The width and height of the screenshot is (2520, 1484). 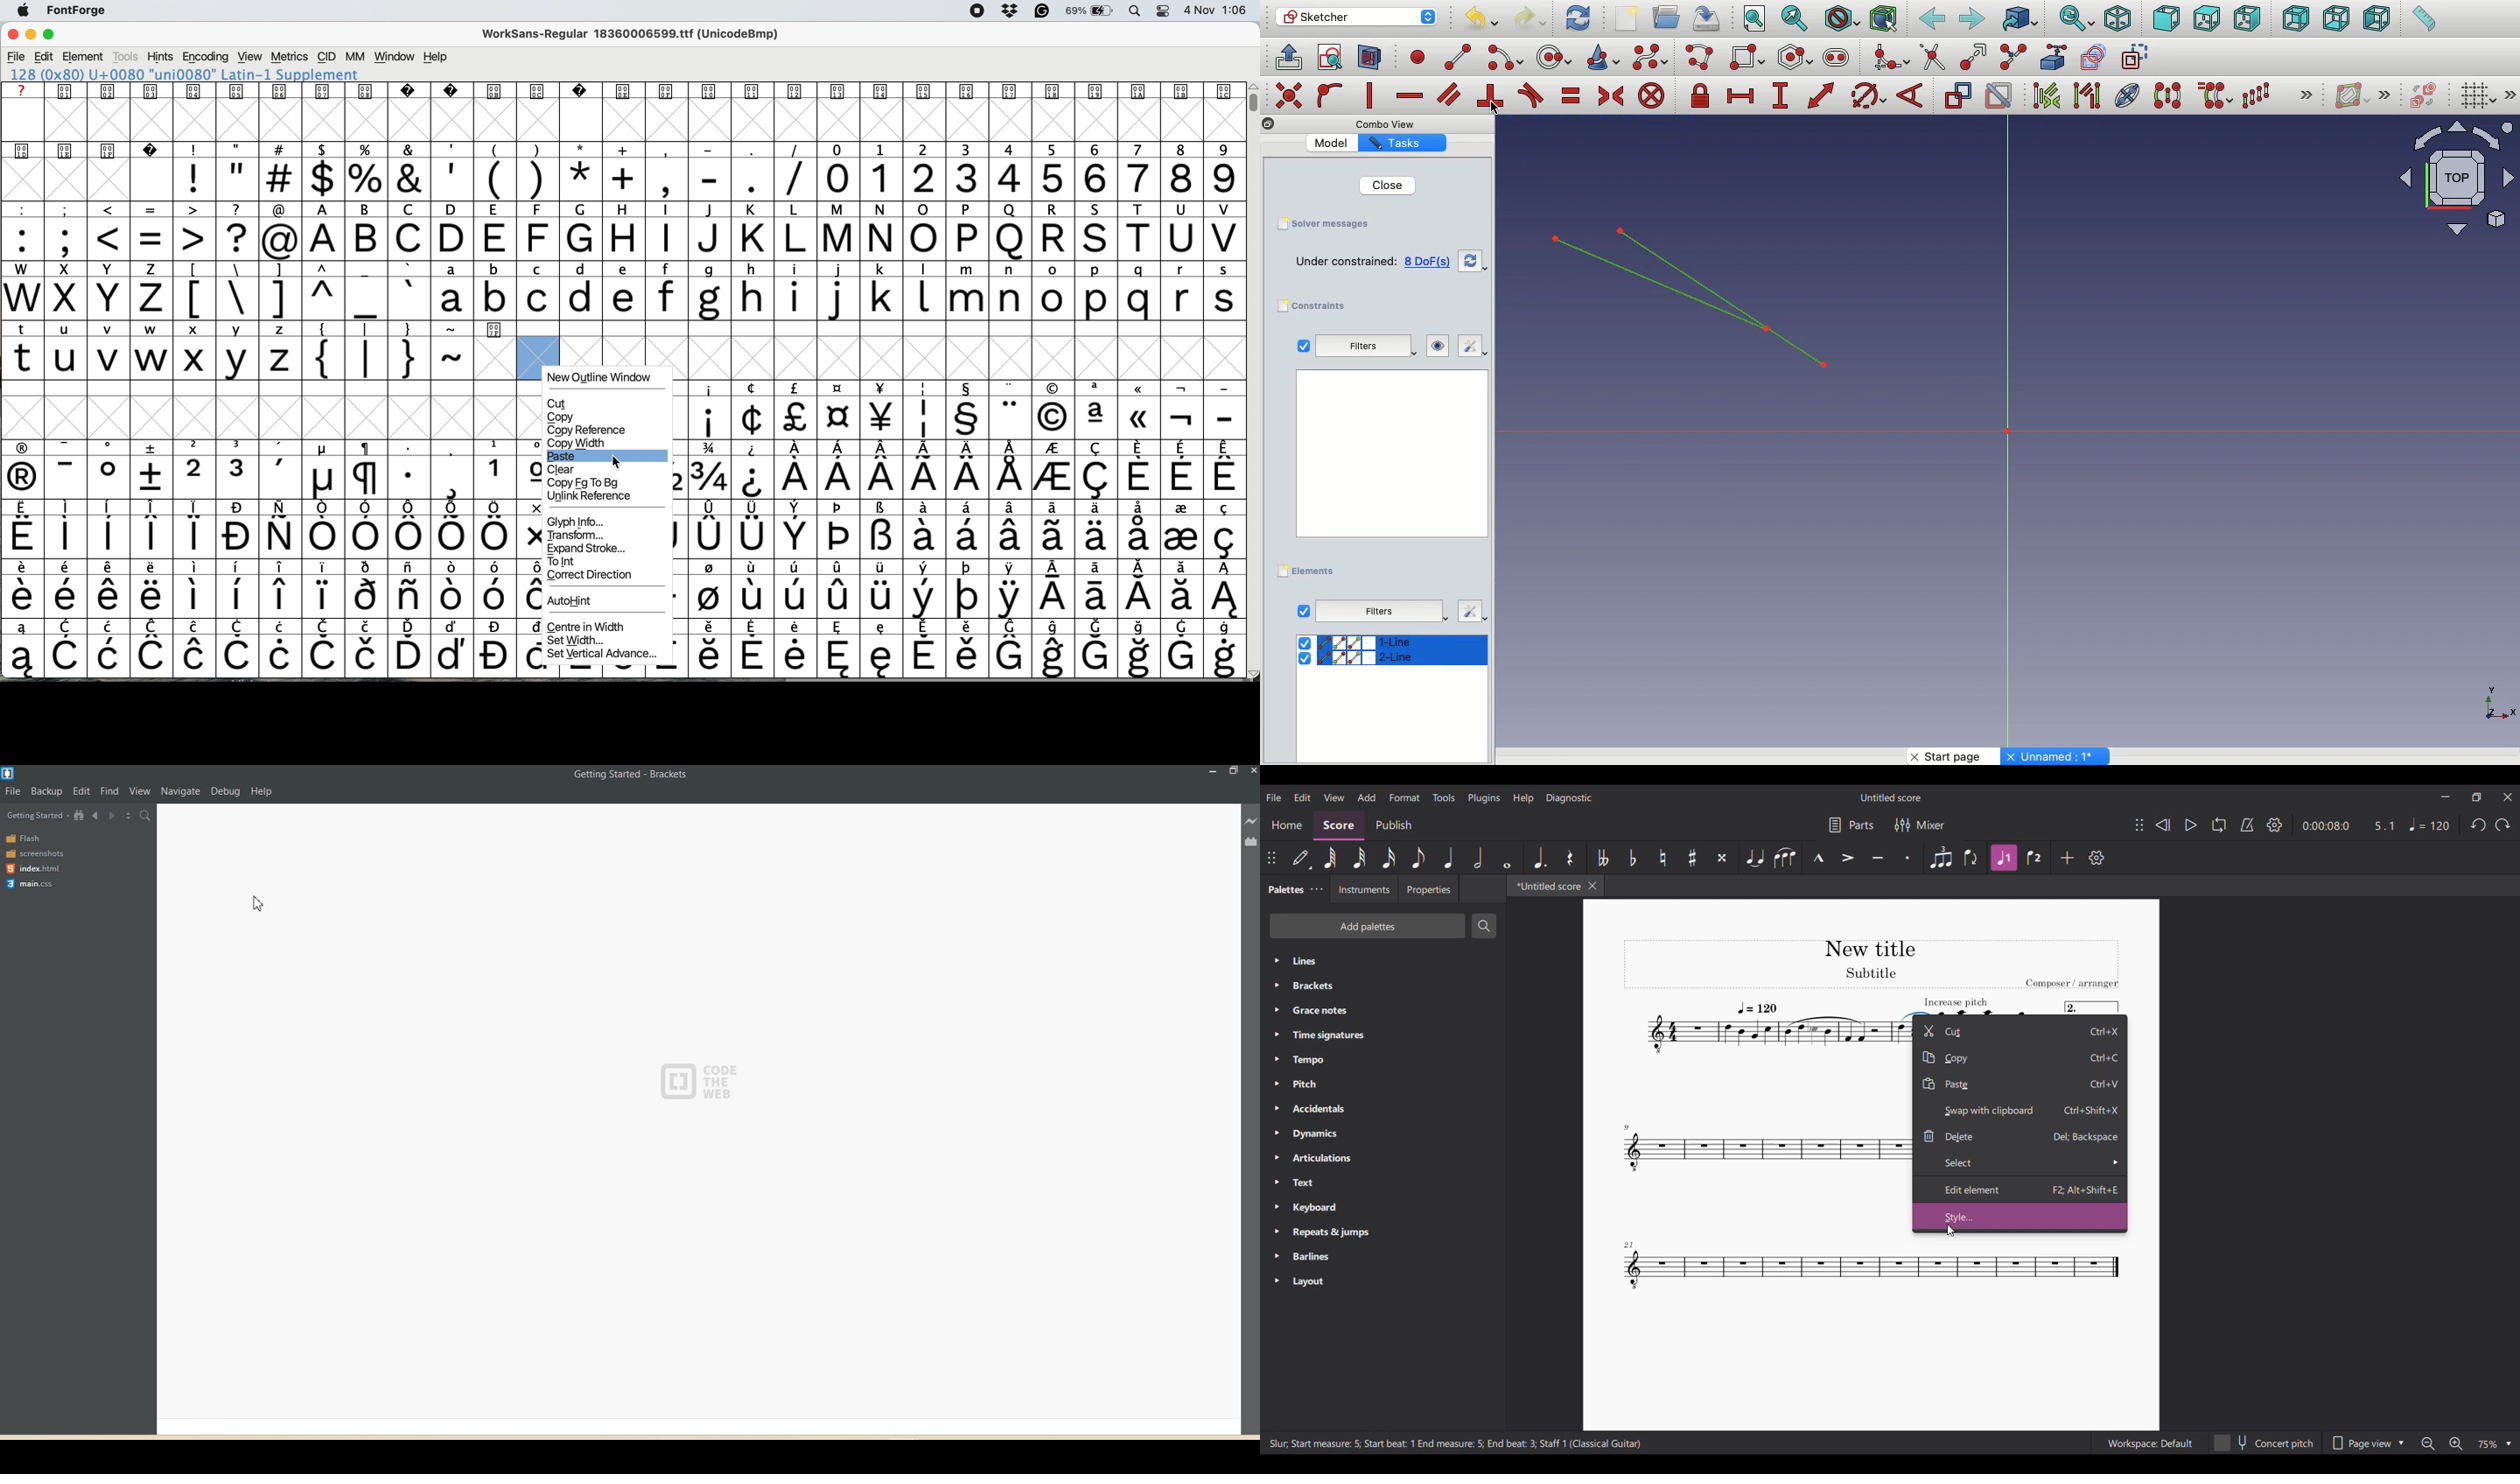 I want to click on Add menu, so click(x=1367, y=798).